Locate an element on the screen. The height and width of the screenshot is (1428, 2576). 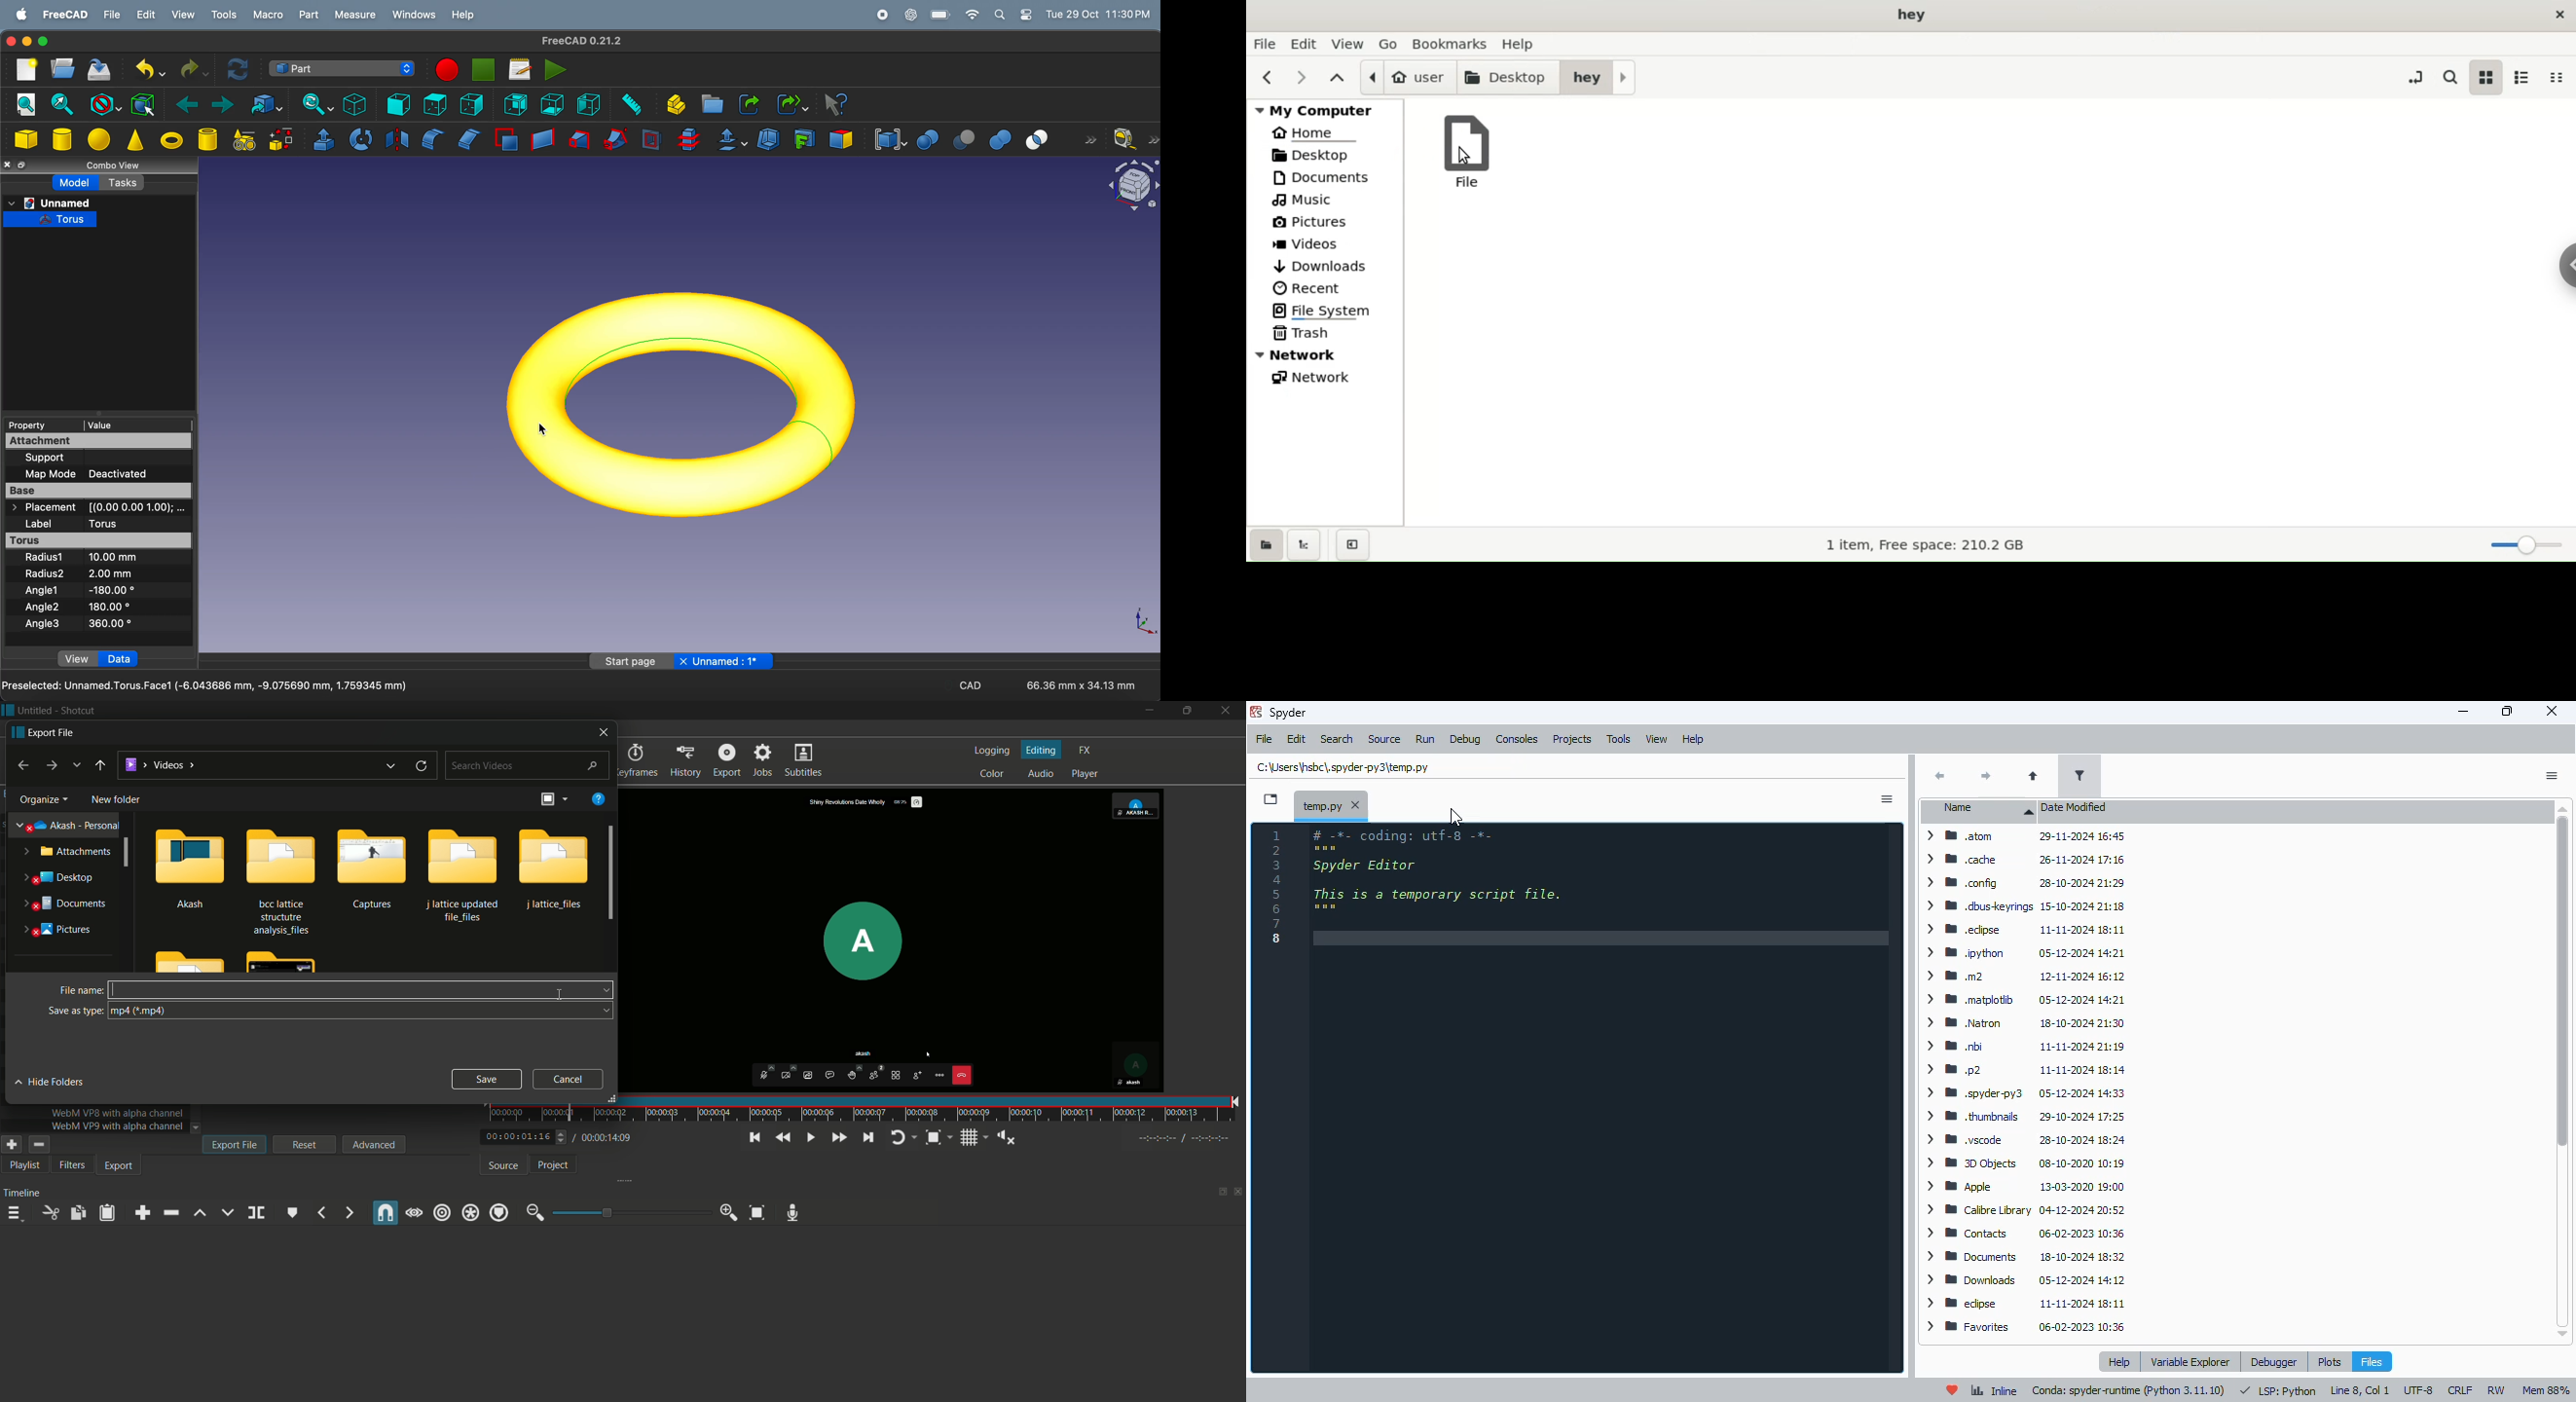
zoom in is located at coordinates (730, 1212).